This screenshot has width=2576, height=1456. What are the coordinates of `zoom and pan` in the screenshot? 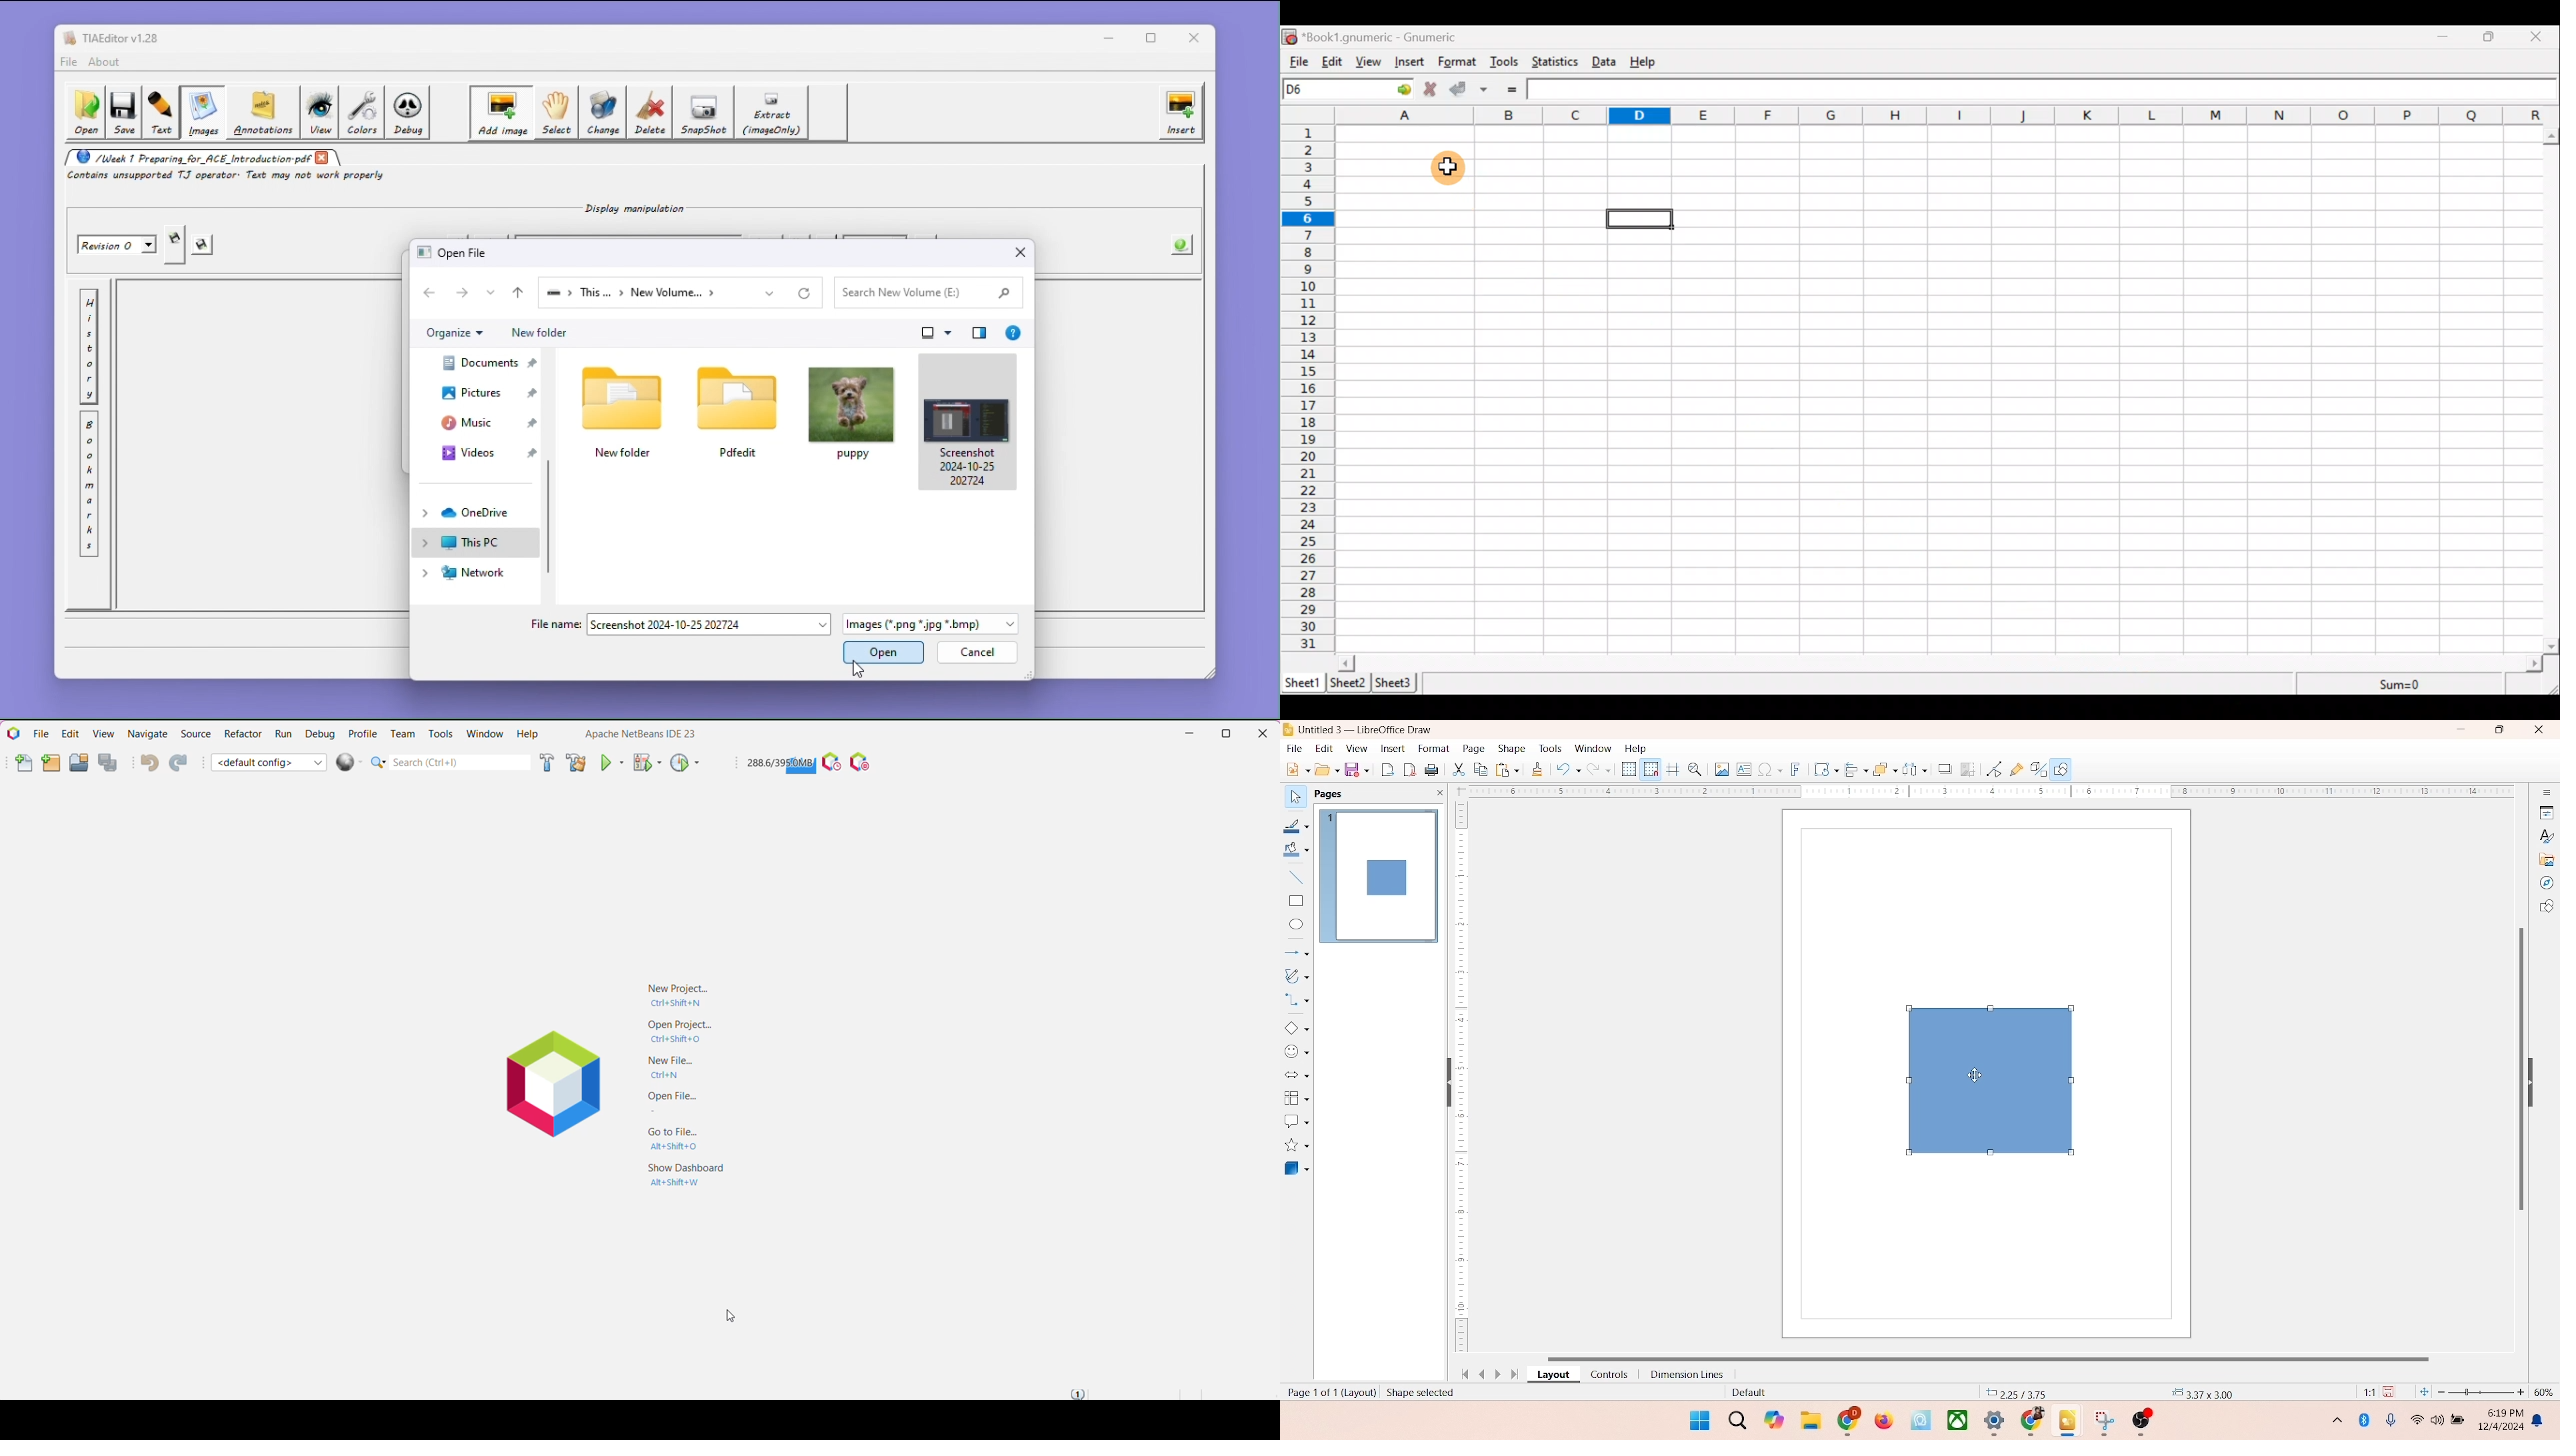 It's located at (1694, 768).